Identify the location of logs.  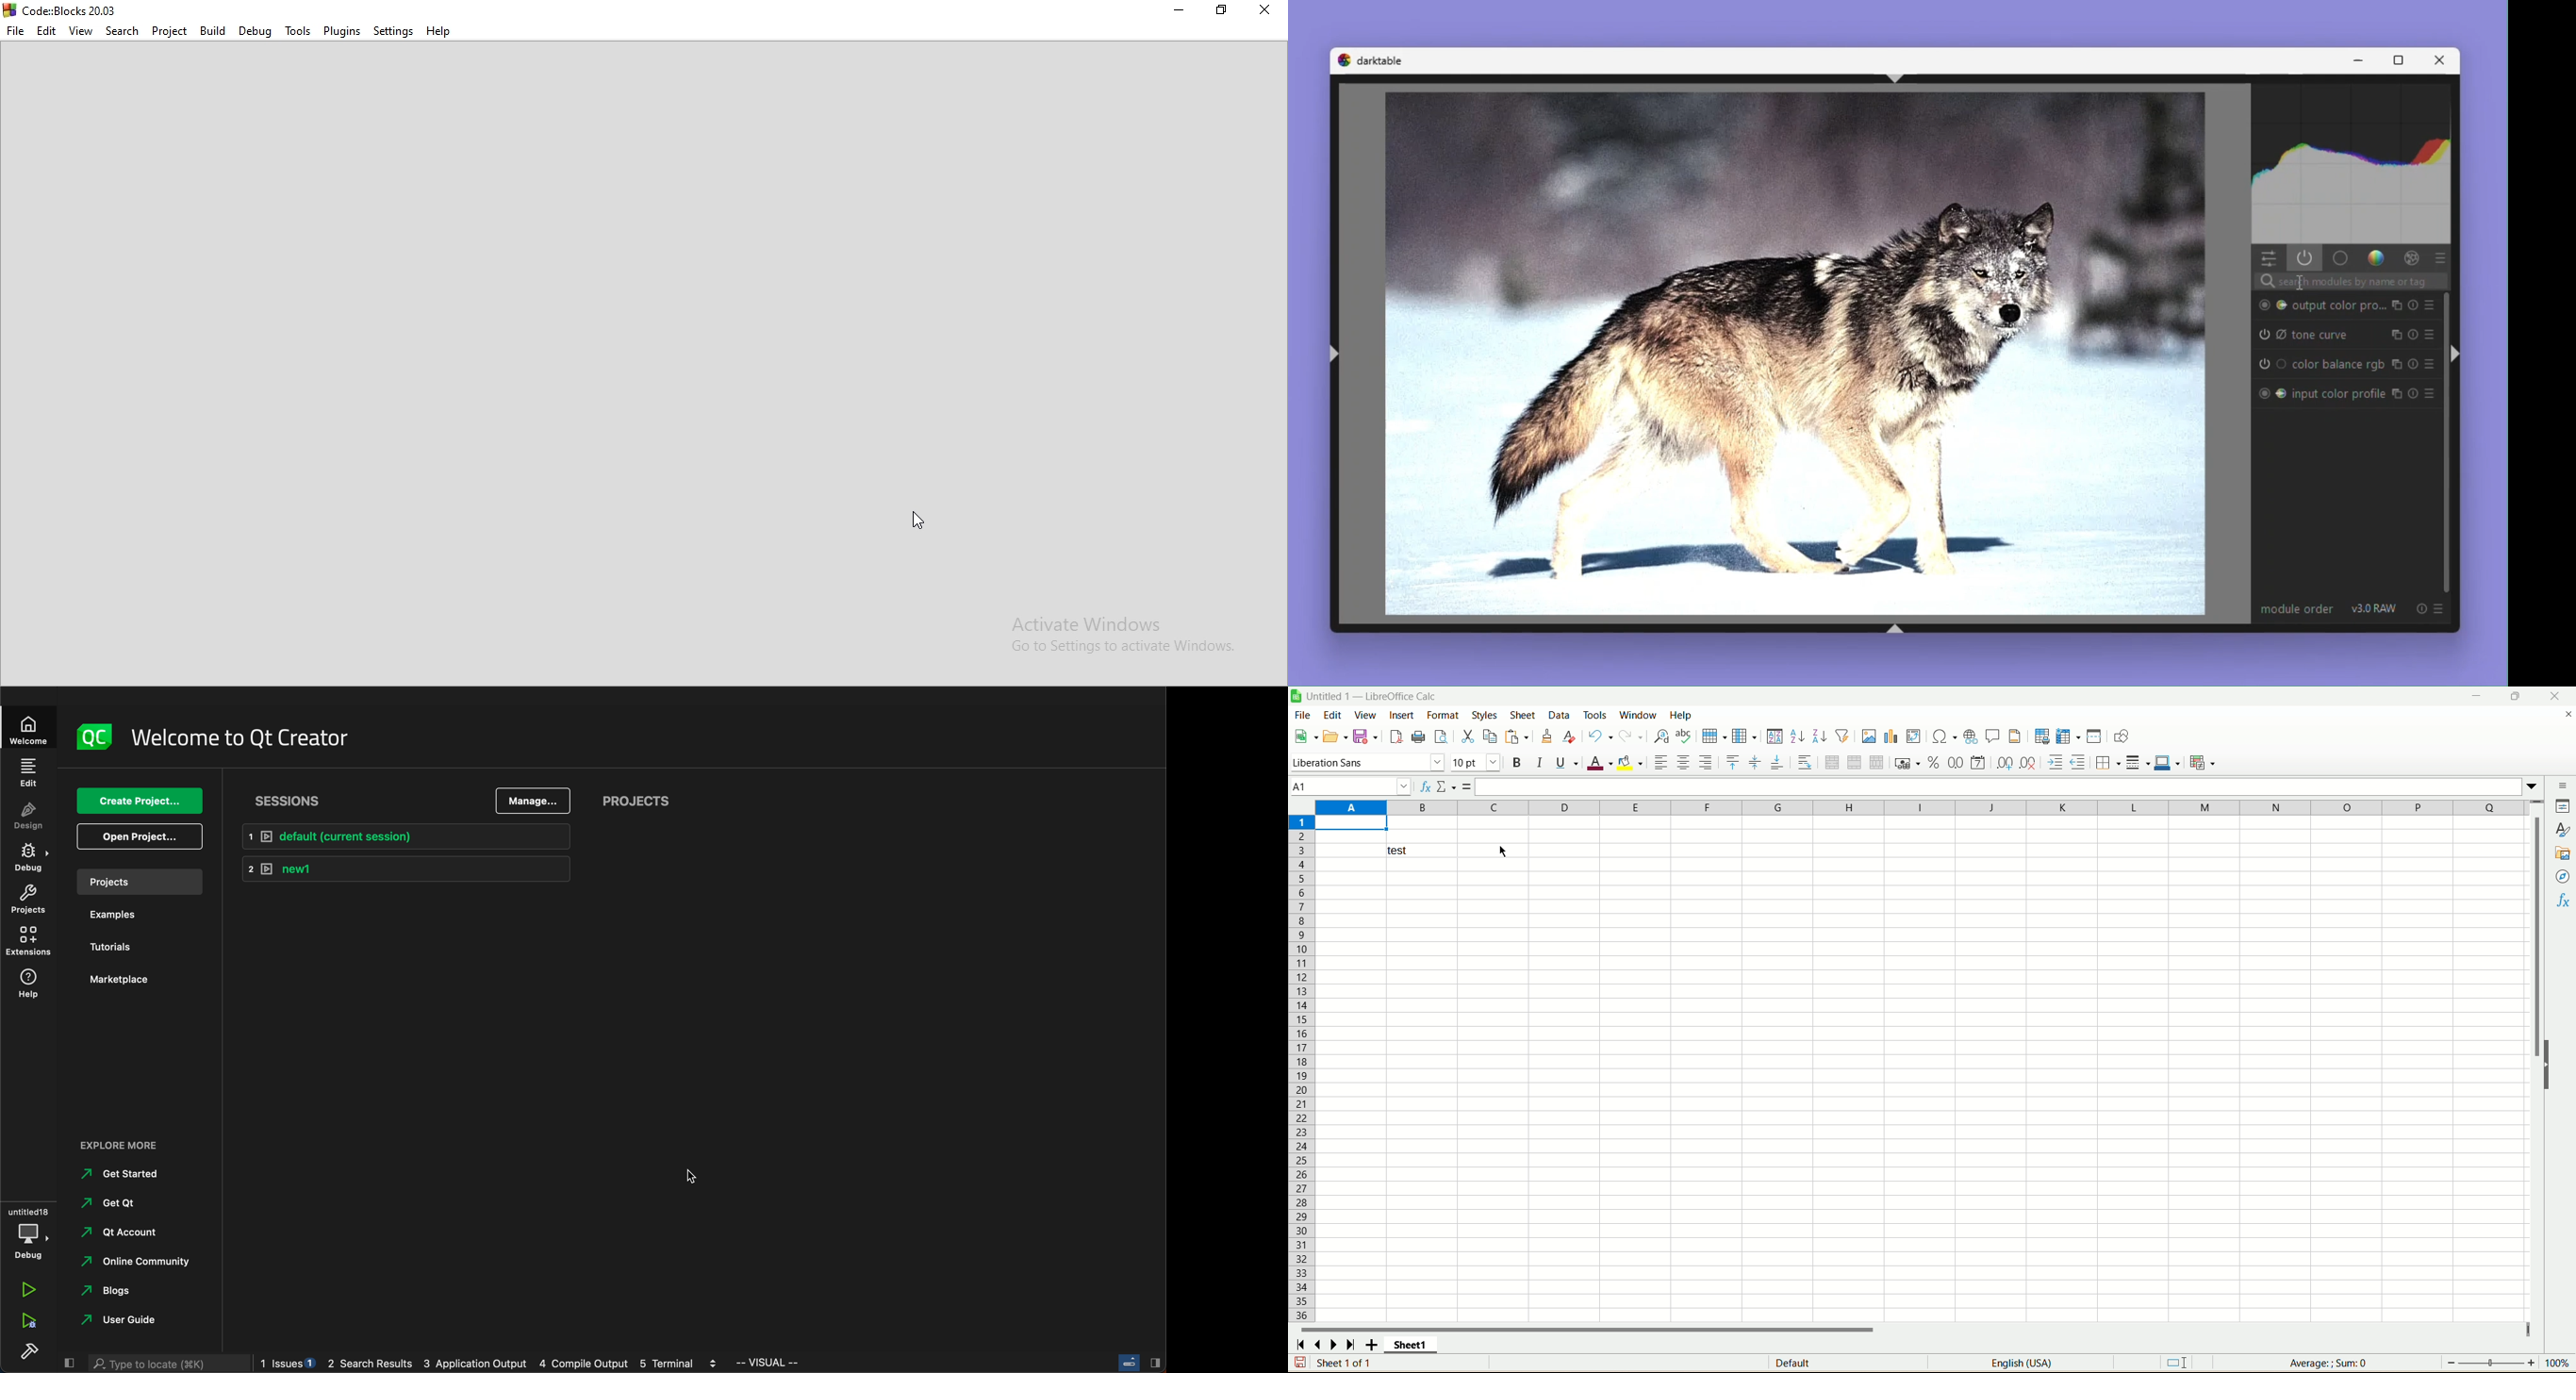
(489, 1364).